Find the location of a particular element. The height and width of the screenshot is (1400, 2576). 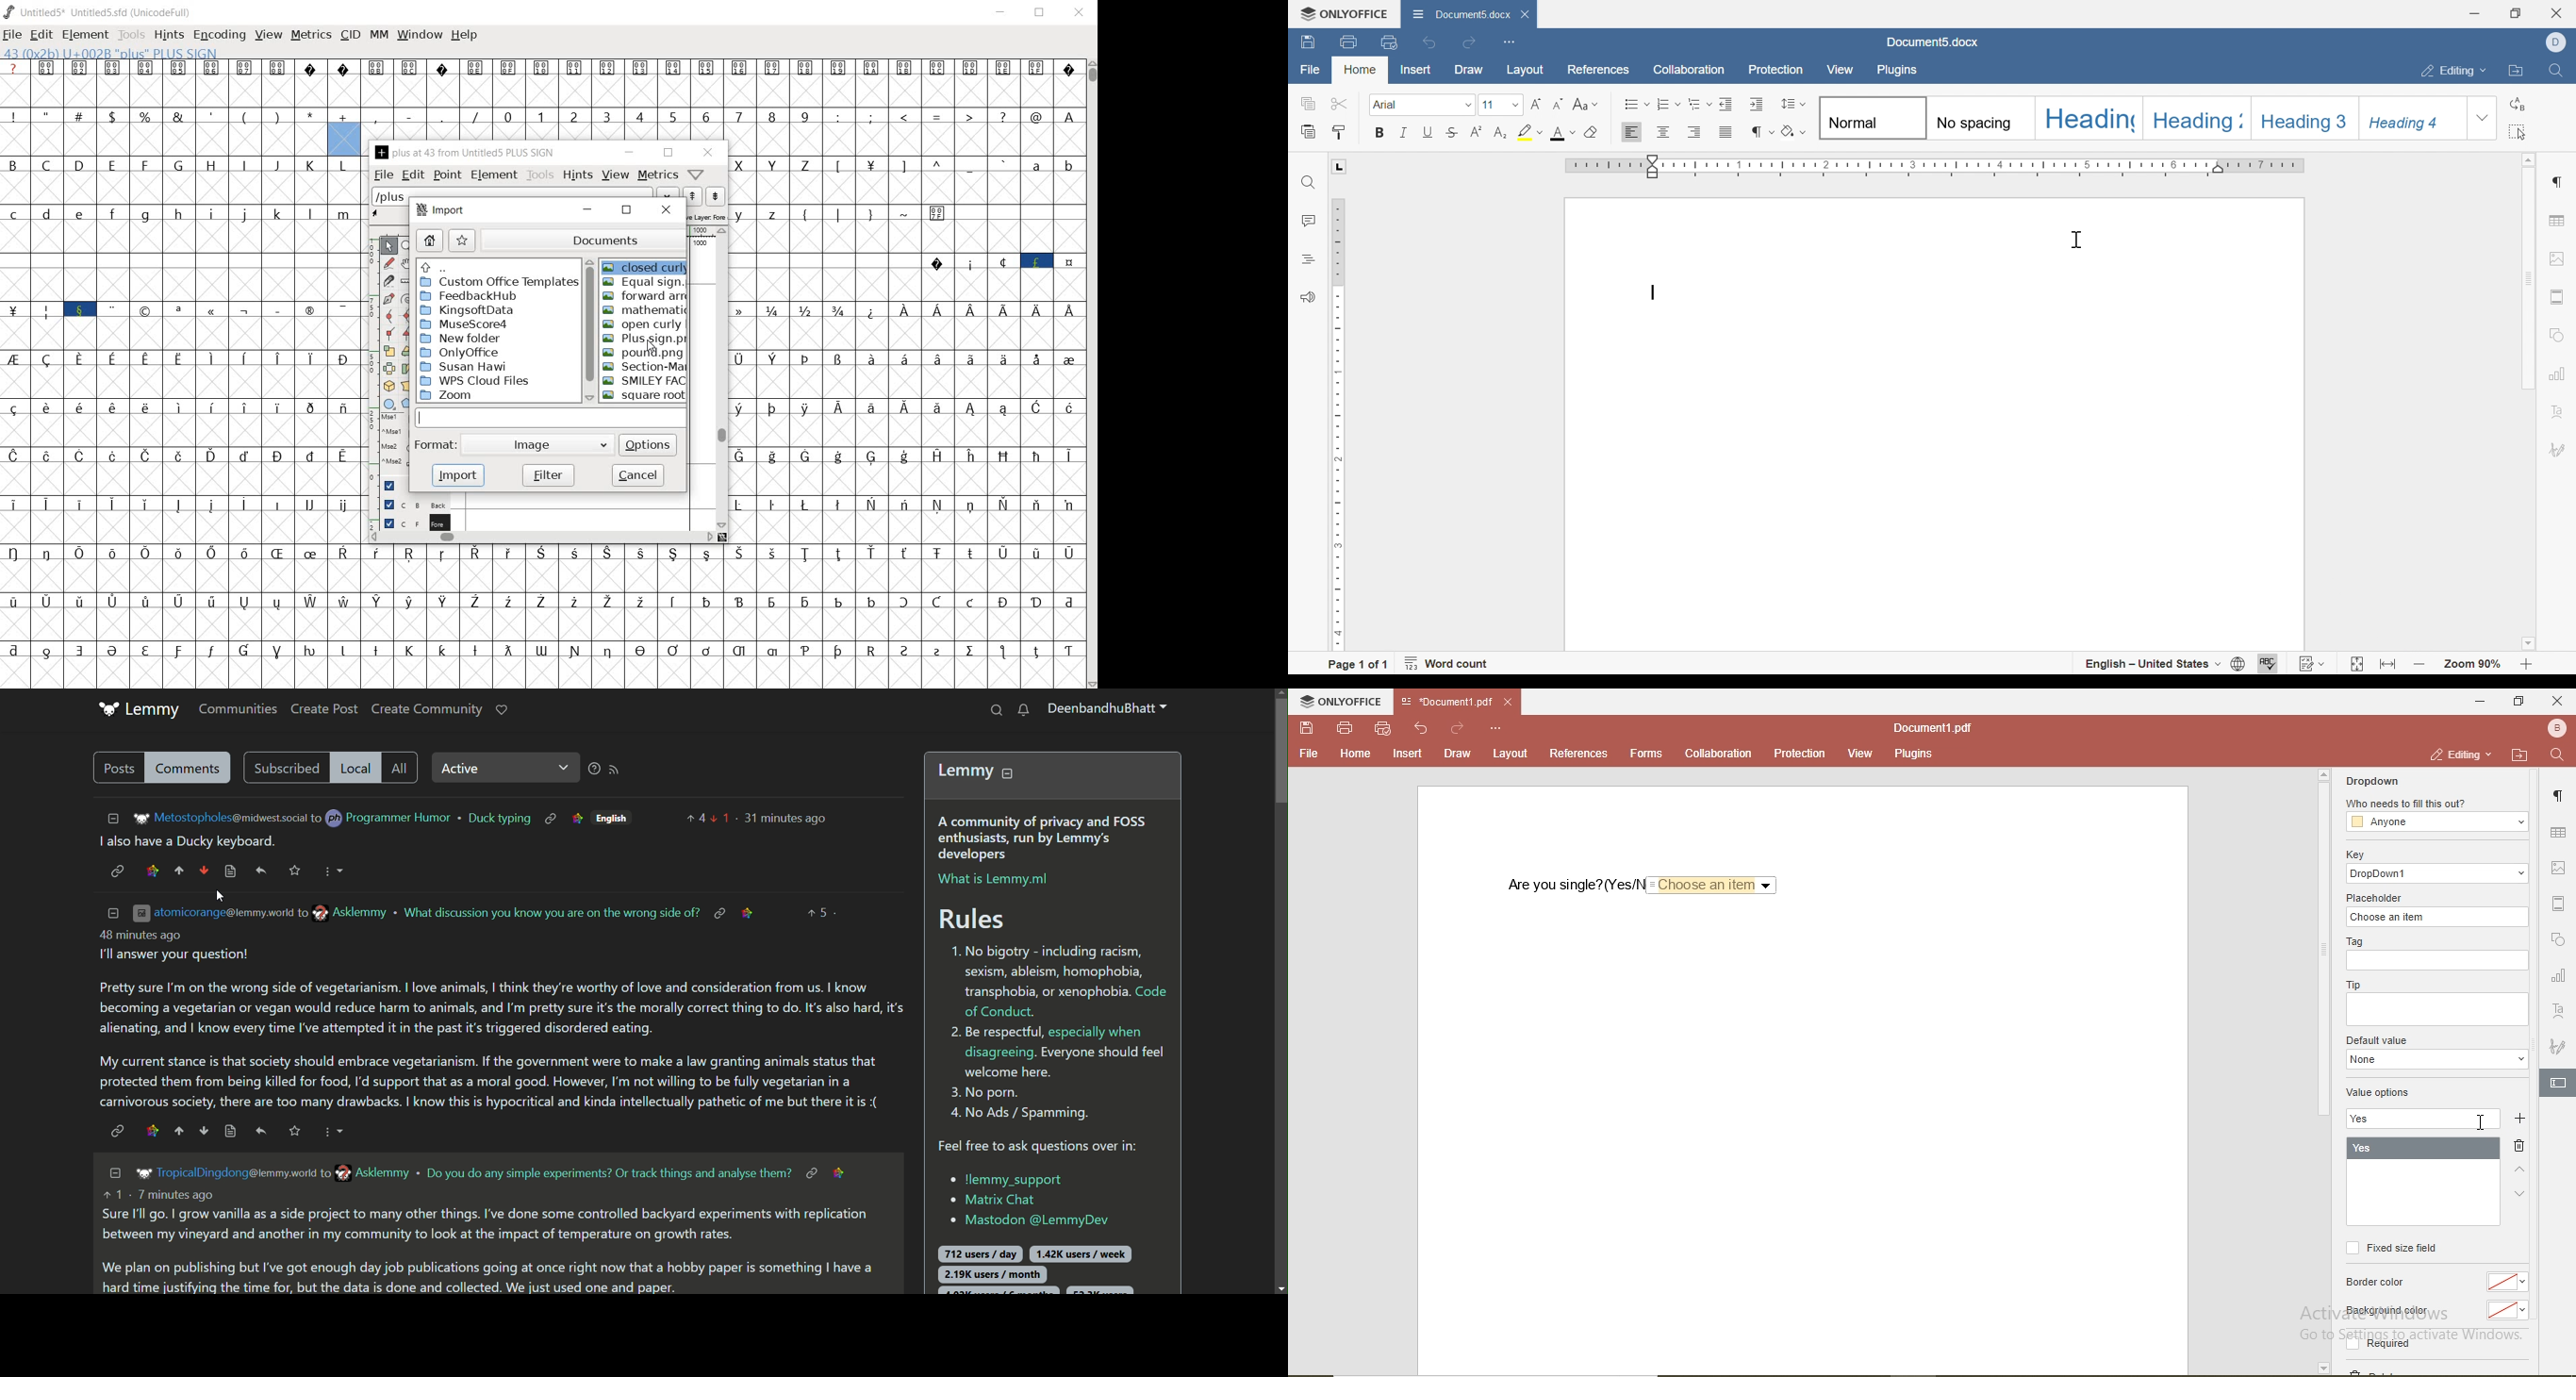

dropdown is located at coordinates (333, 870).